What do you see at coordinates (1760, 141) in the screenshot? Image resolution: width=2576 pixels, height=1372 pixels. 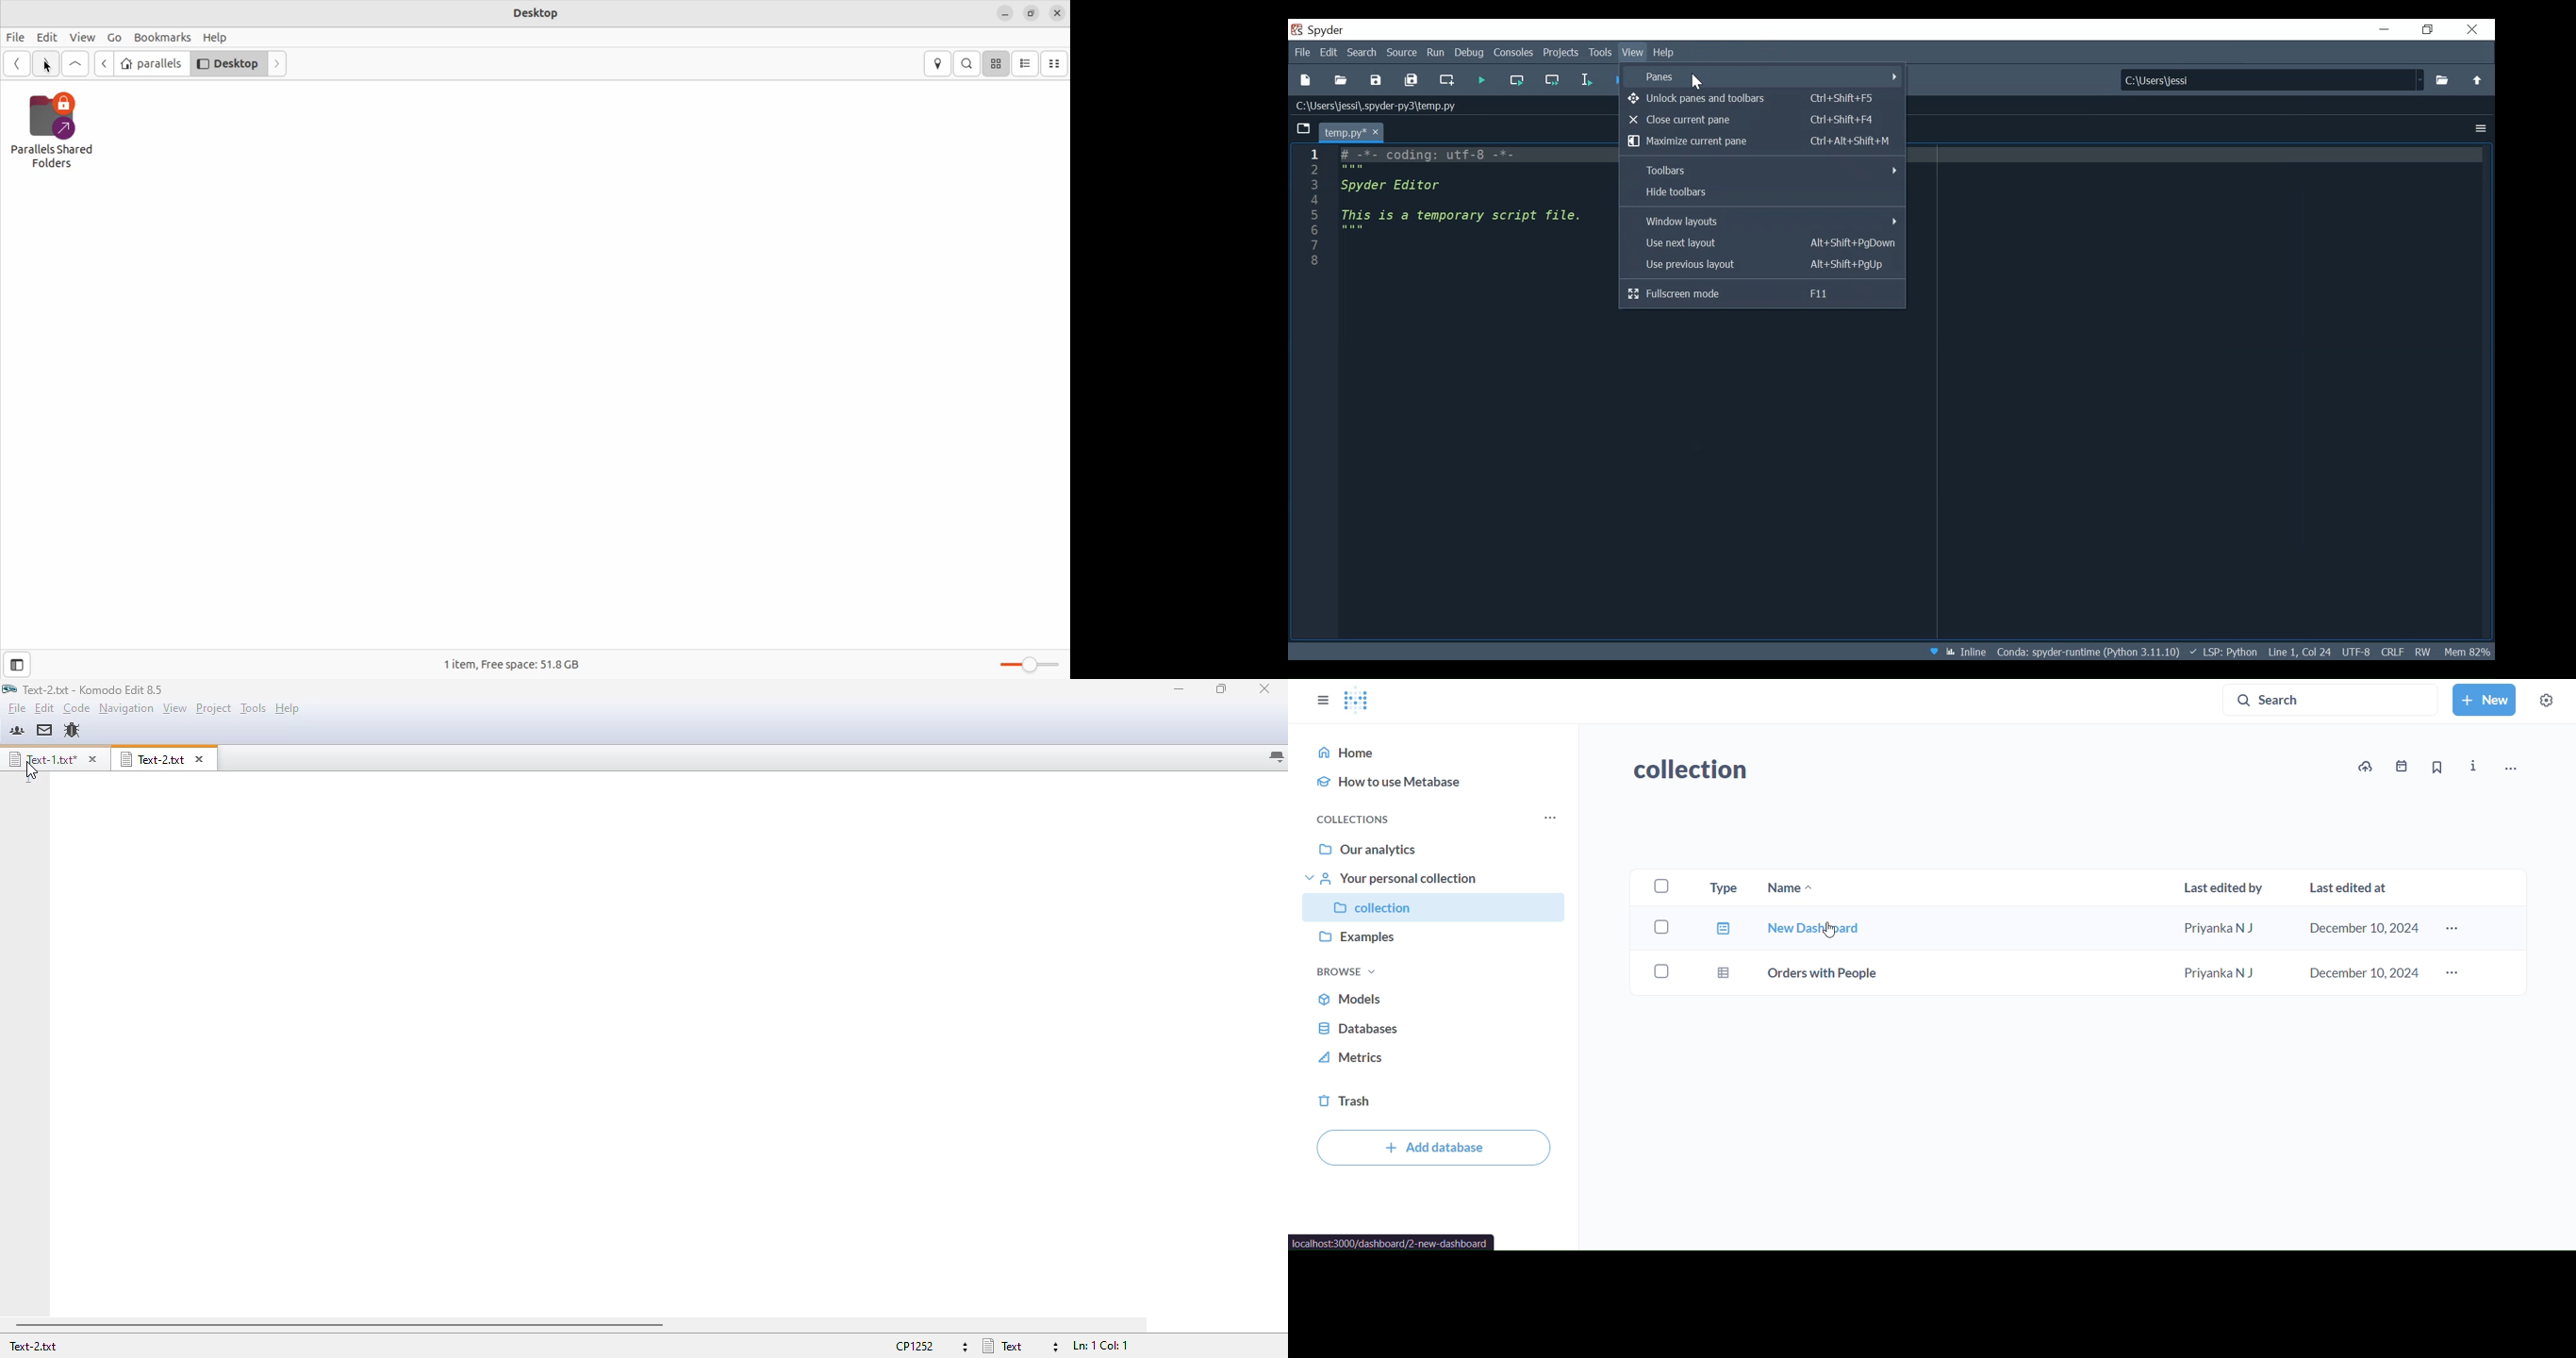 I see `Maximize current pane` at bounding box center [1760, 141].